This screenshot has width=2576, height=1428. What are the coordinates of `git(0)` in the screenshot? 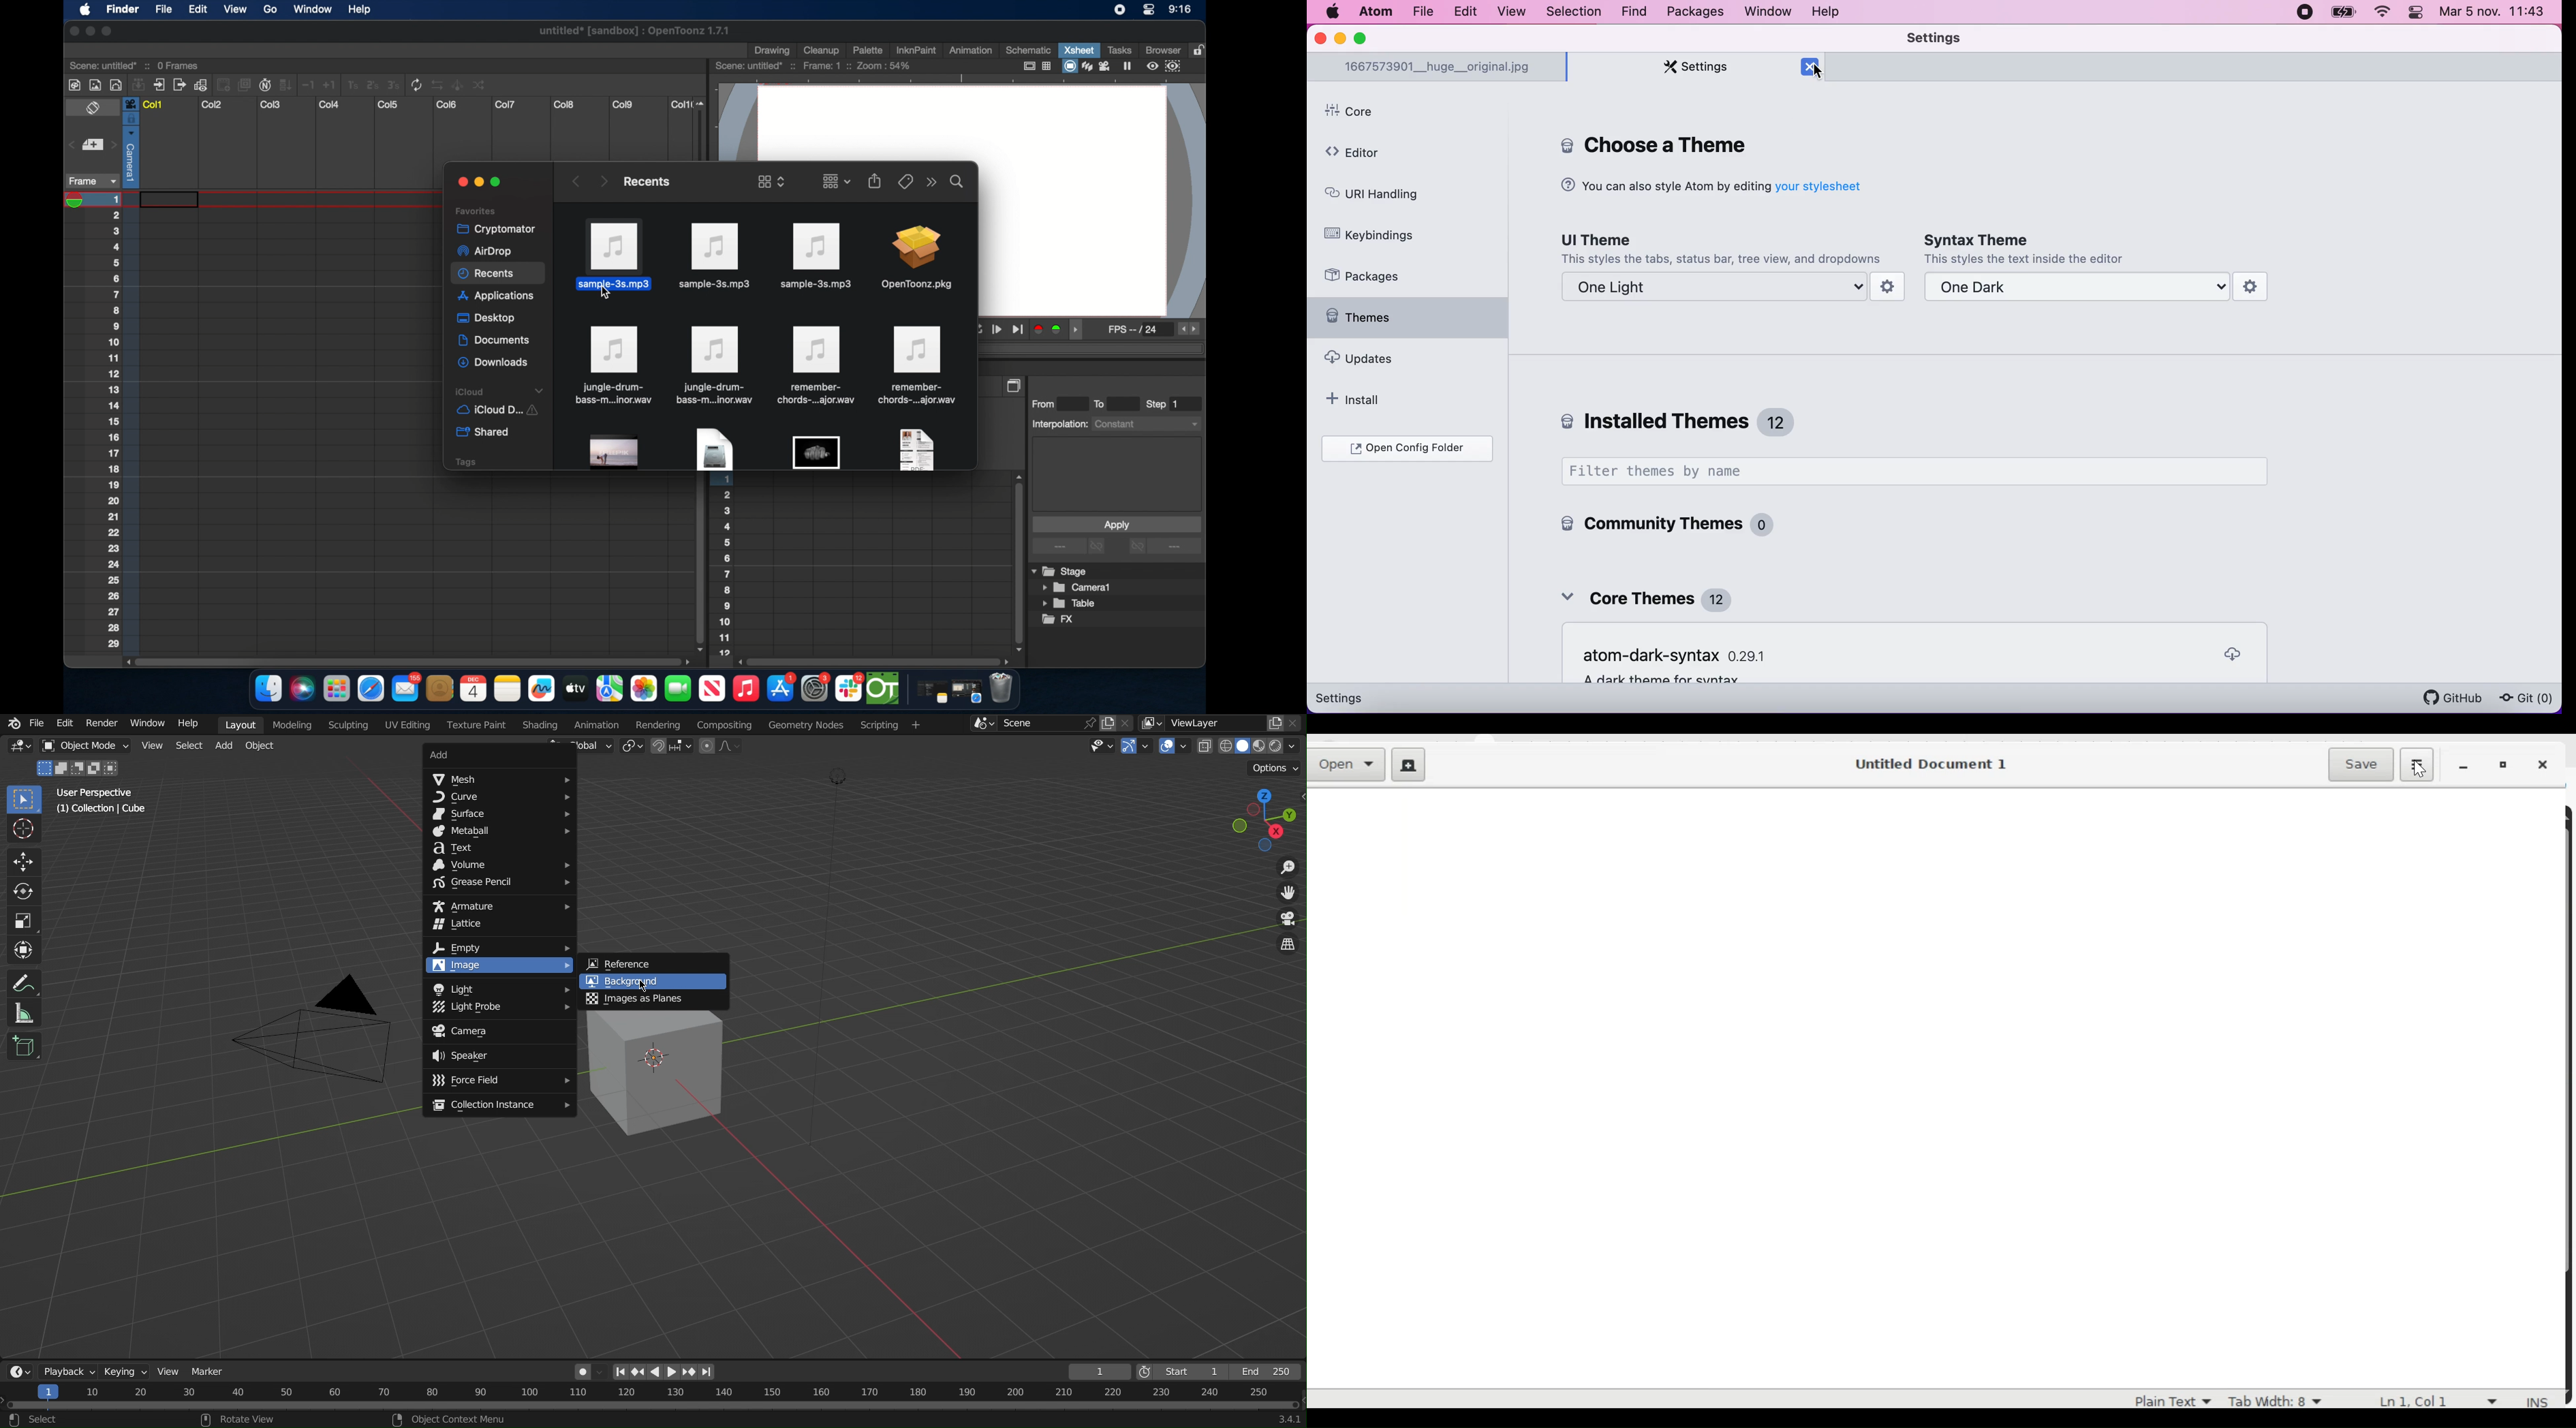 It's located at (2525, 699).